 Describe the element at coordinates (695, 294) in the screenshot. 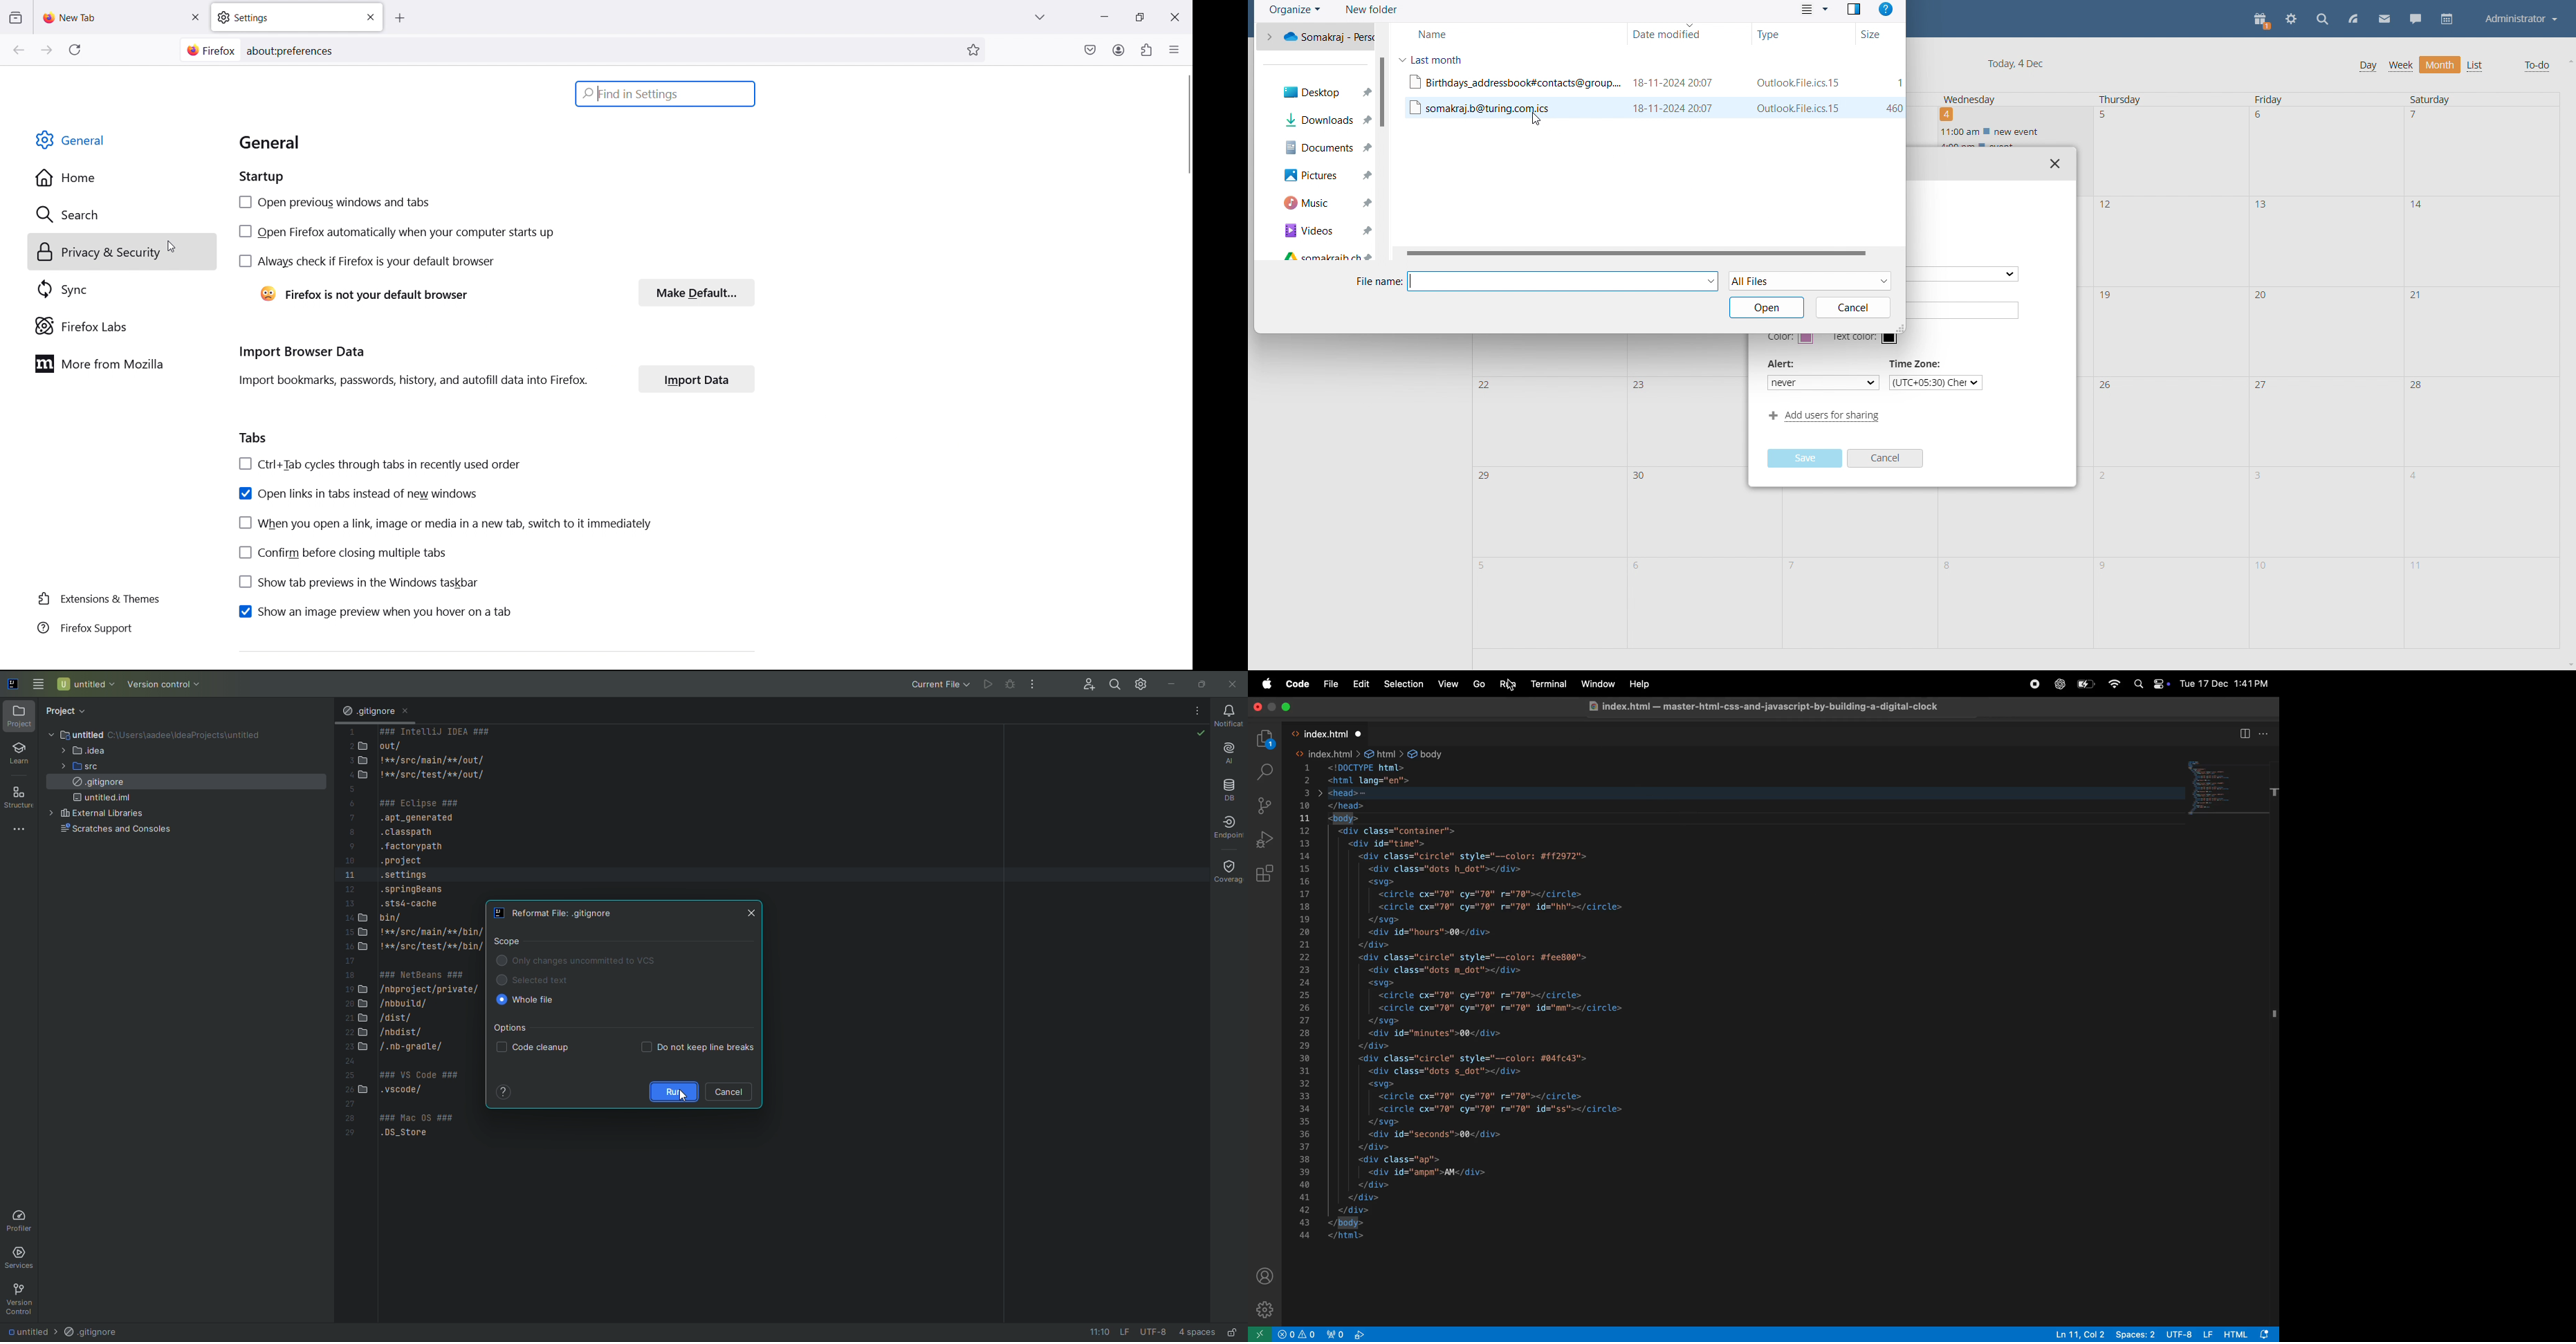

I see `make default` at that location.